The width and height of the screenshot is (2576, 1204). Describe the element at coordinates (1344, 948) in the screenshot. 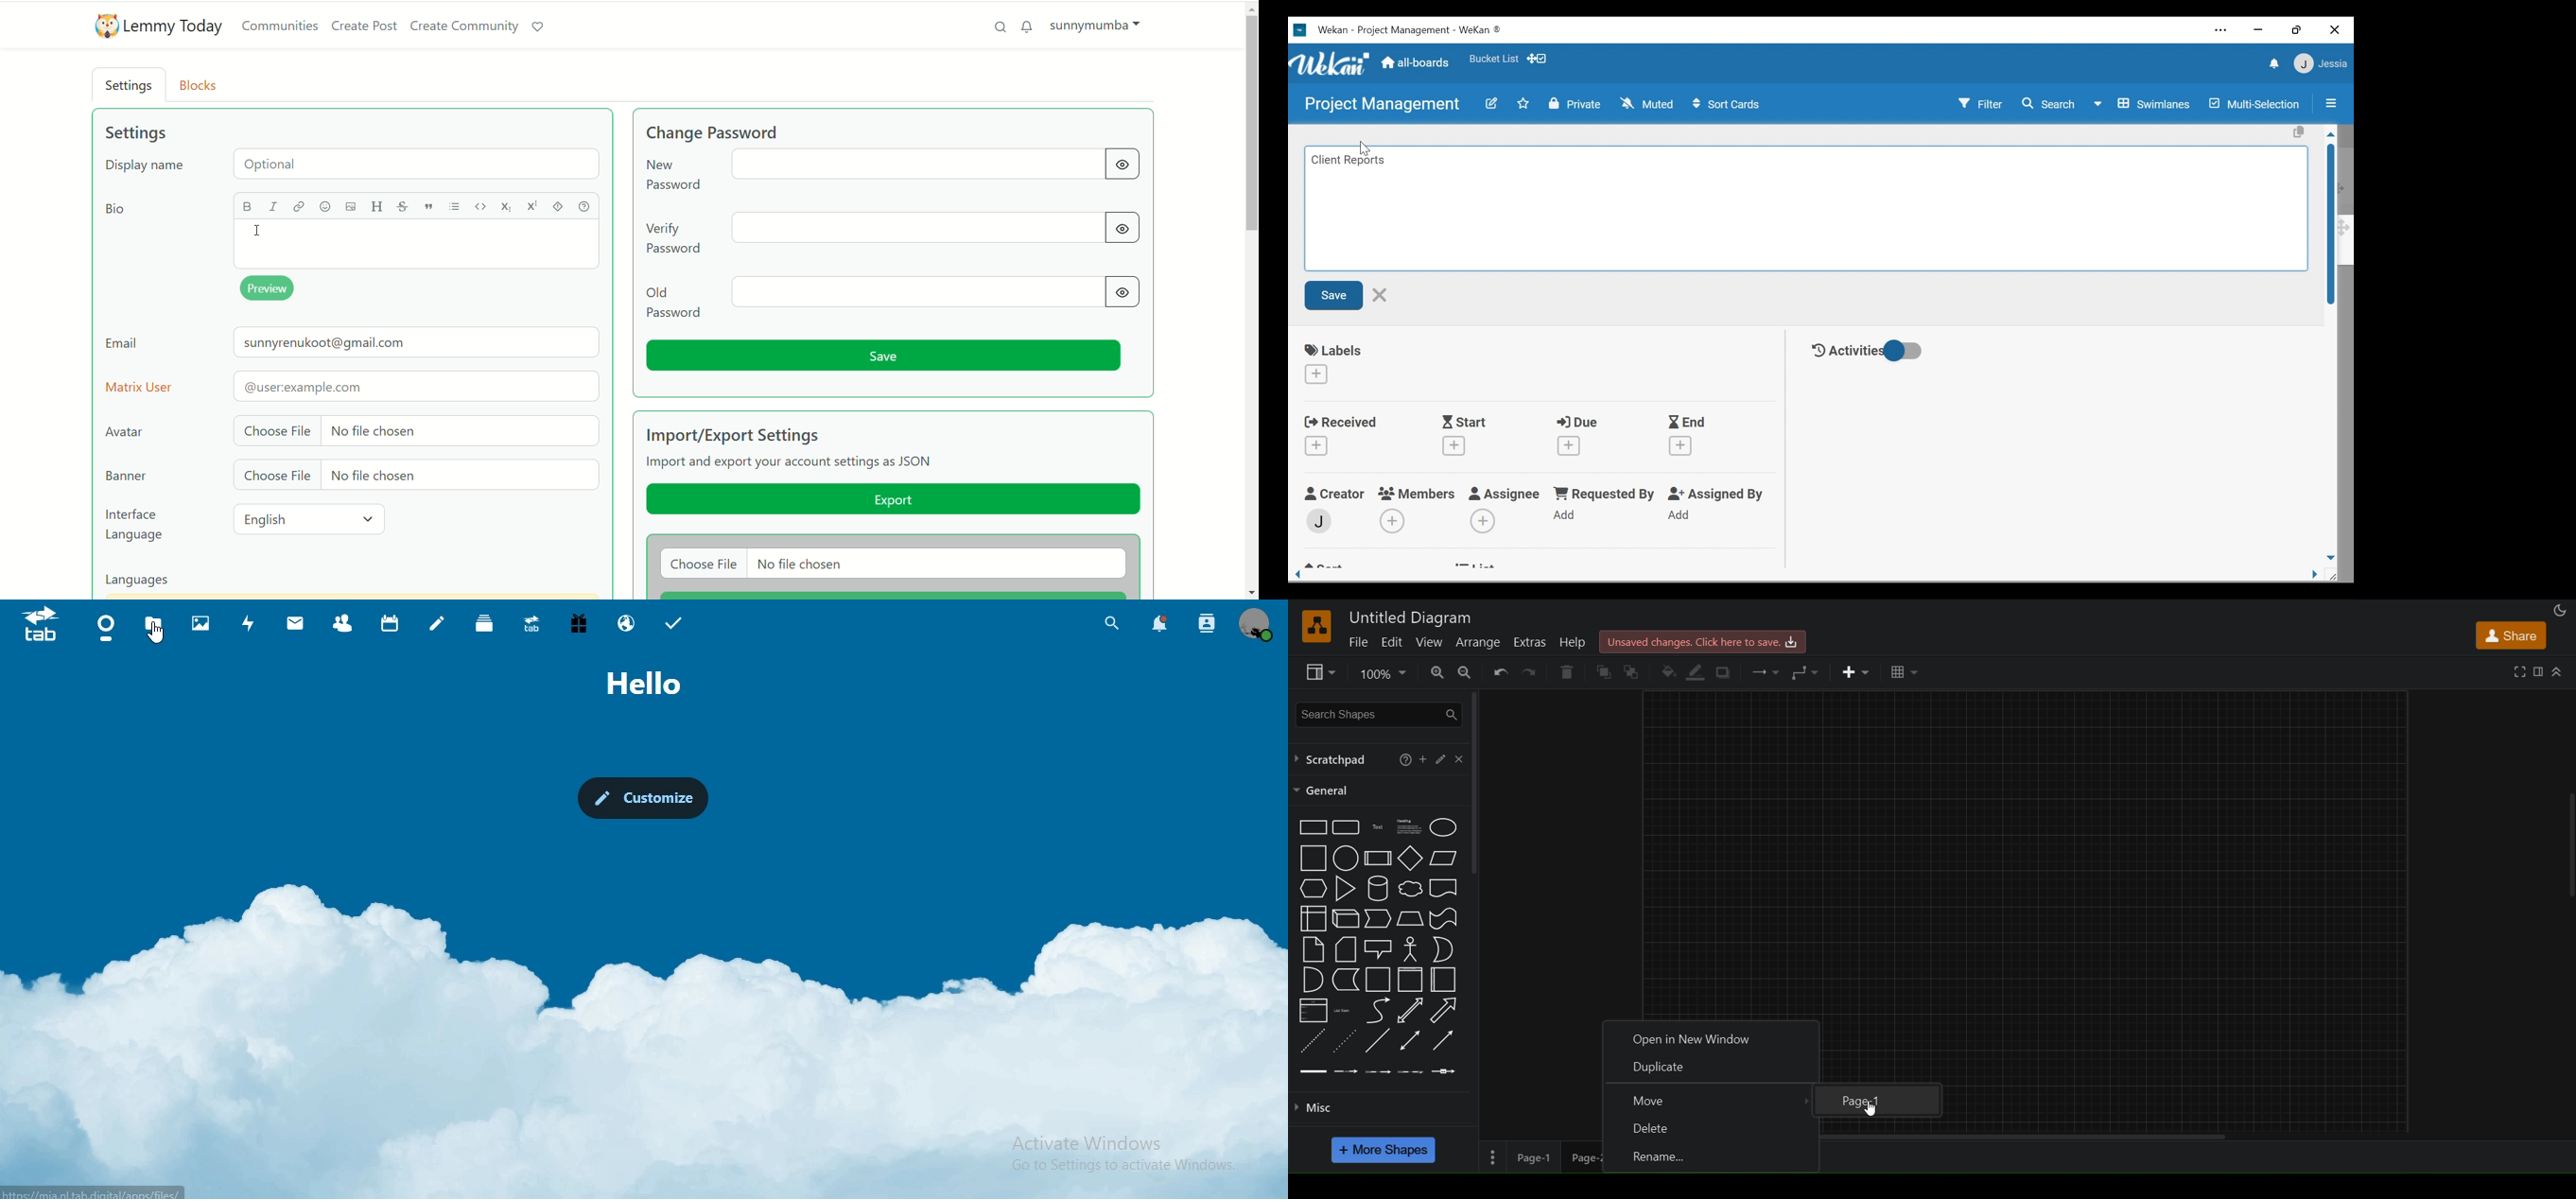

I see `card` at that location.